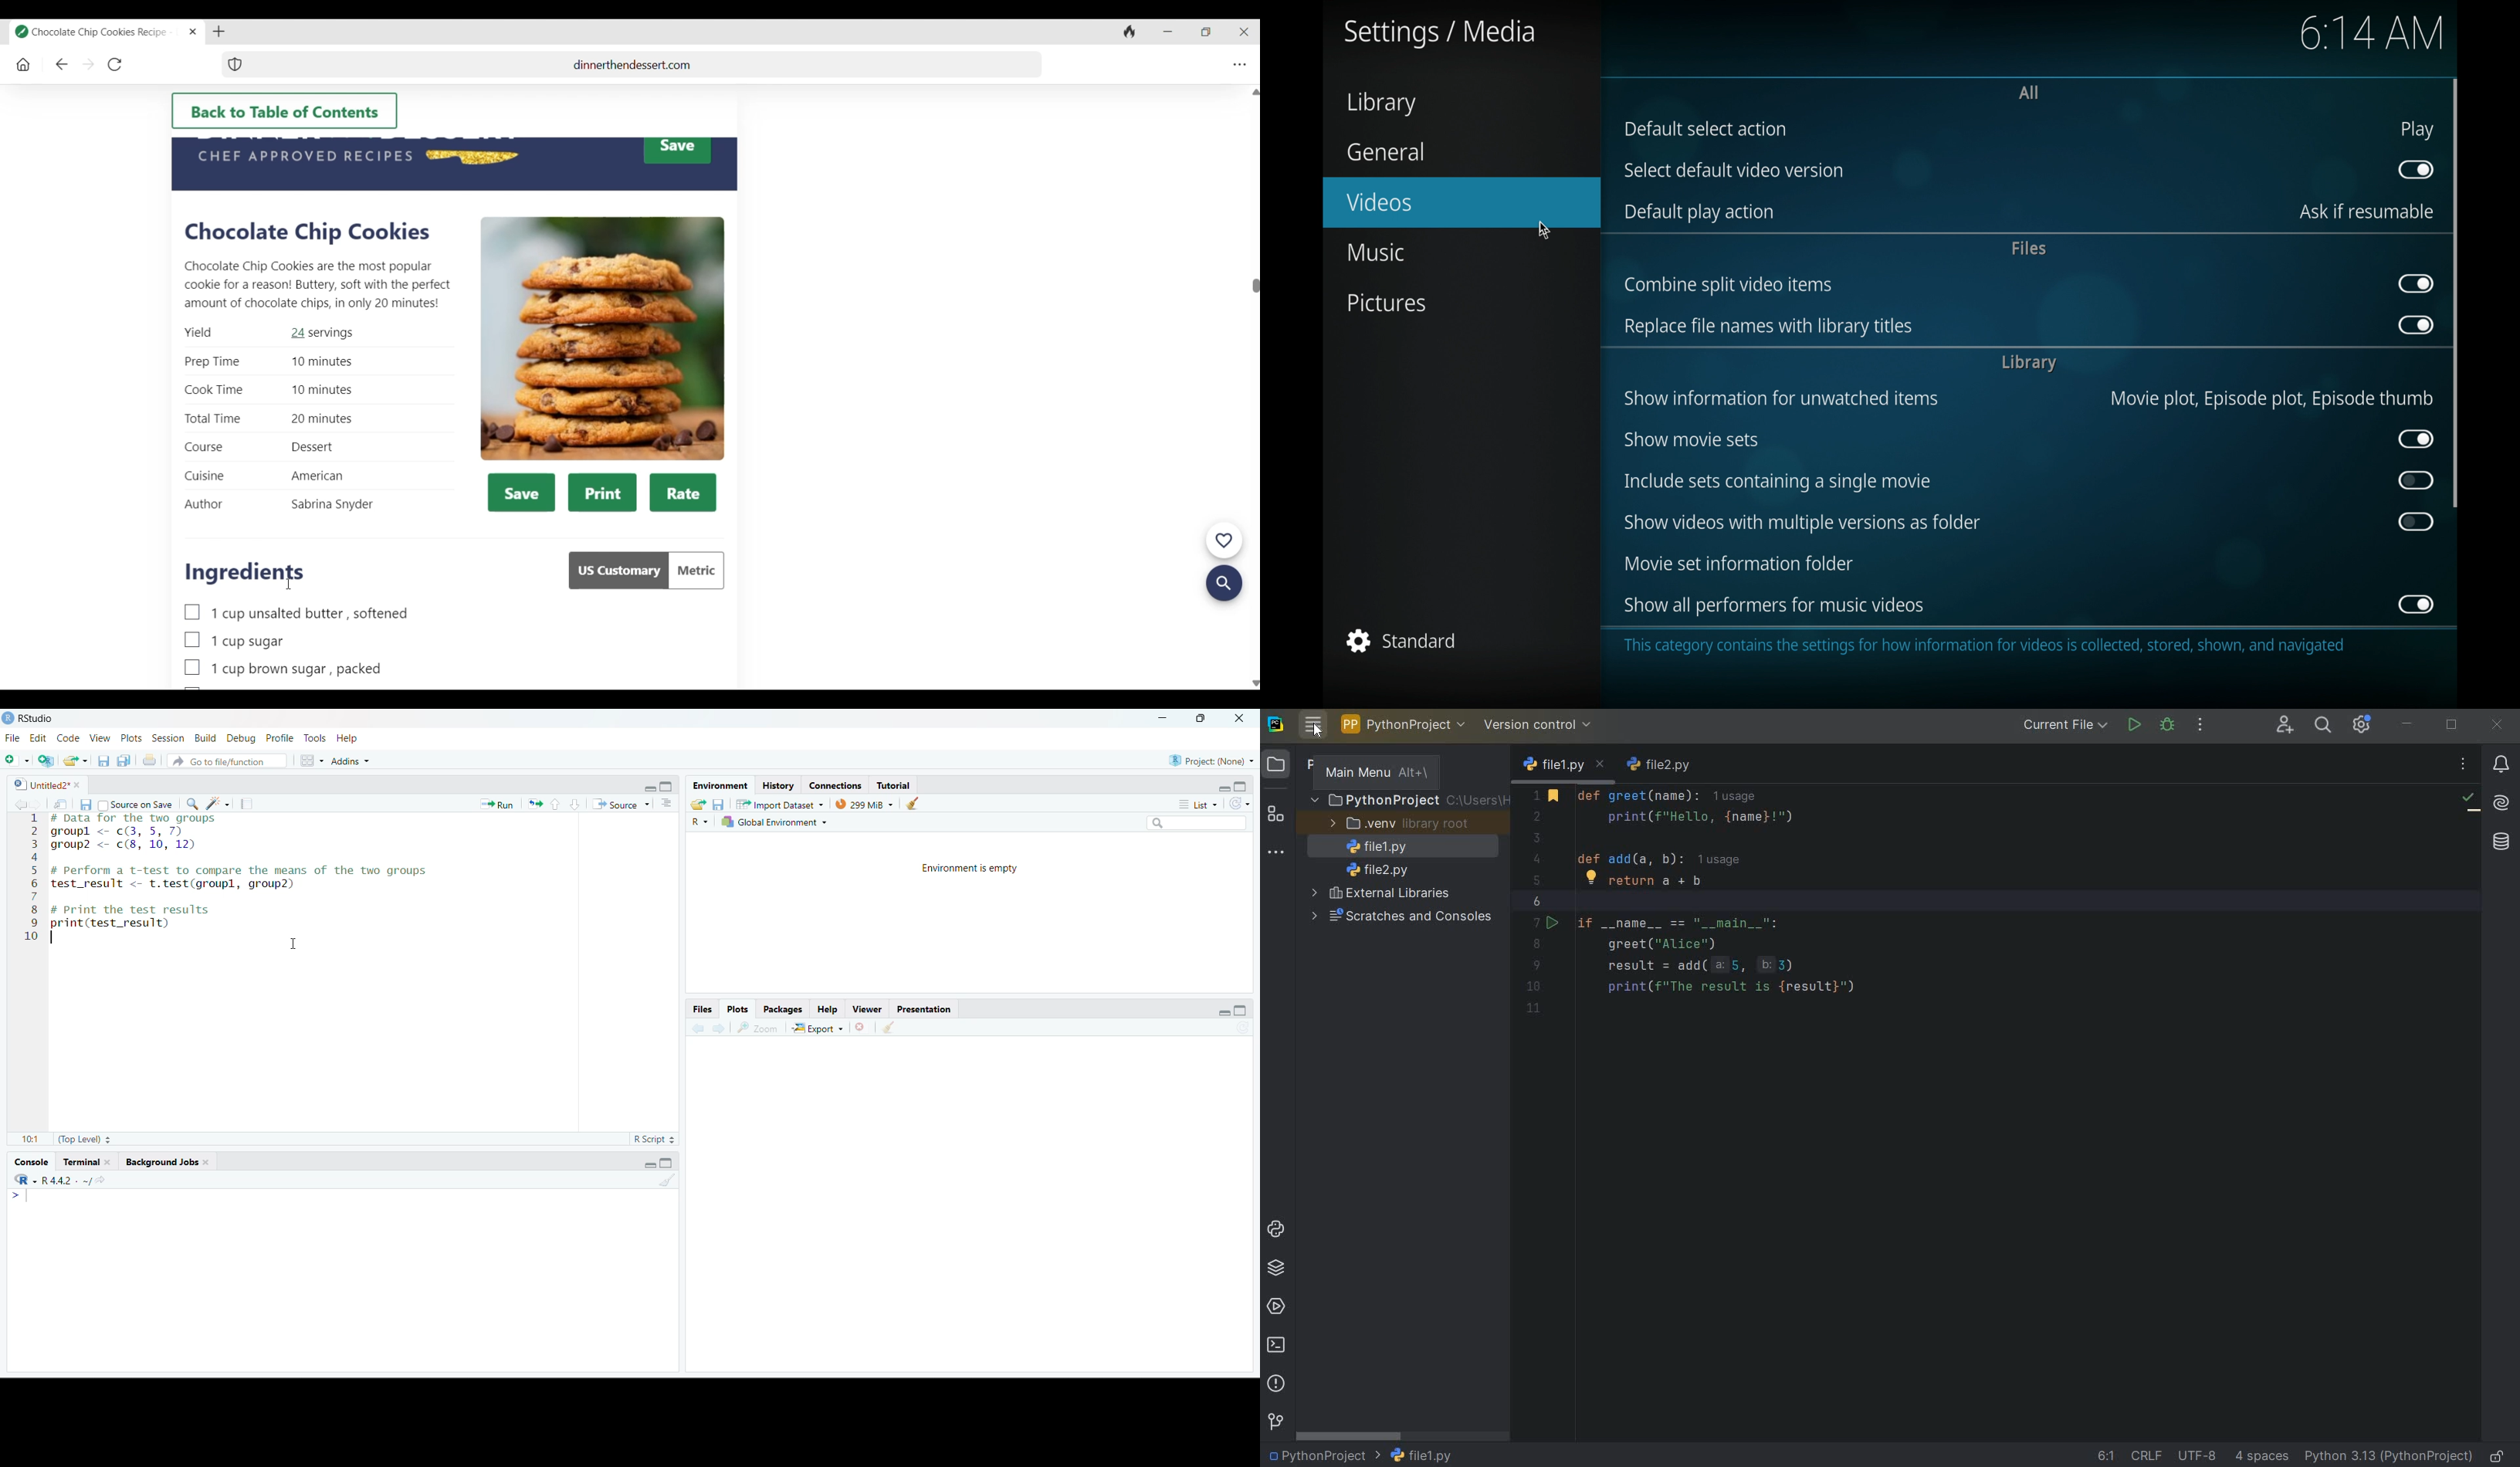 This screenshot has width=2520, height=1484. What do you see at coordinates (1196, 823) in the screenshot?
I see `search bar` at bounding box center [1196, 823].